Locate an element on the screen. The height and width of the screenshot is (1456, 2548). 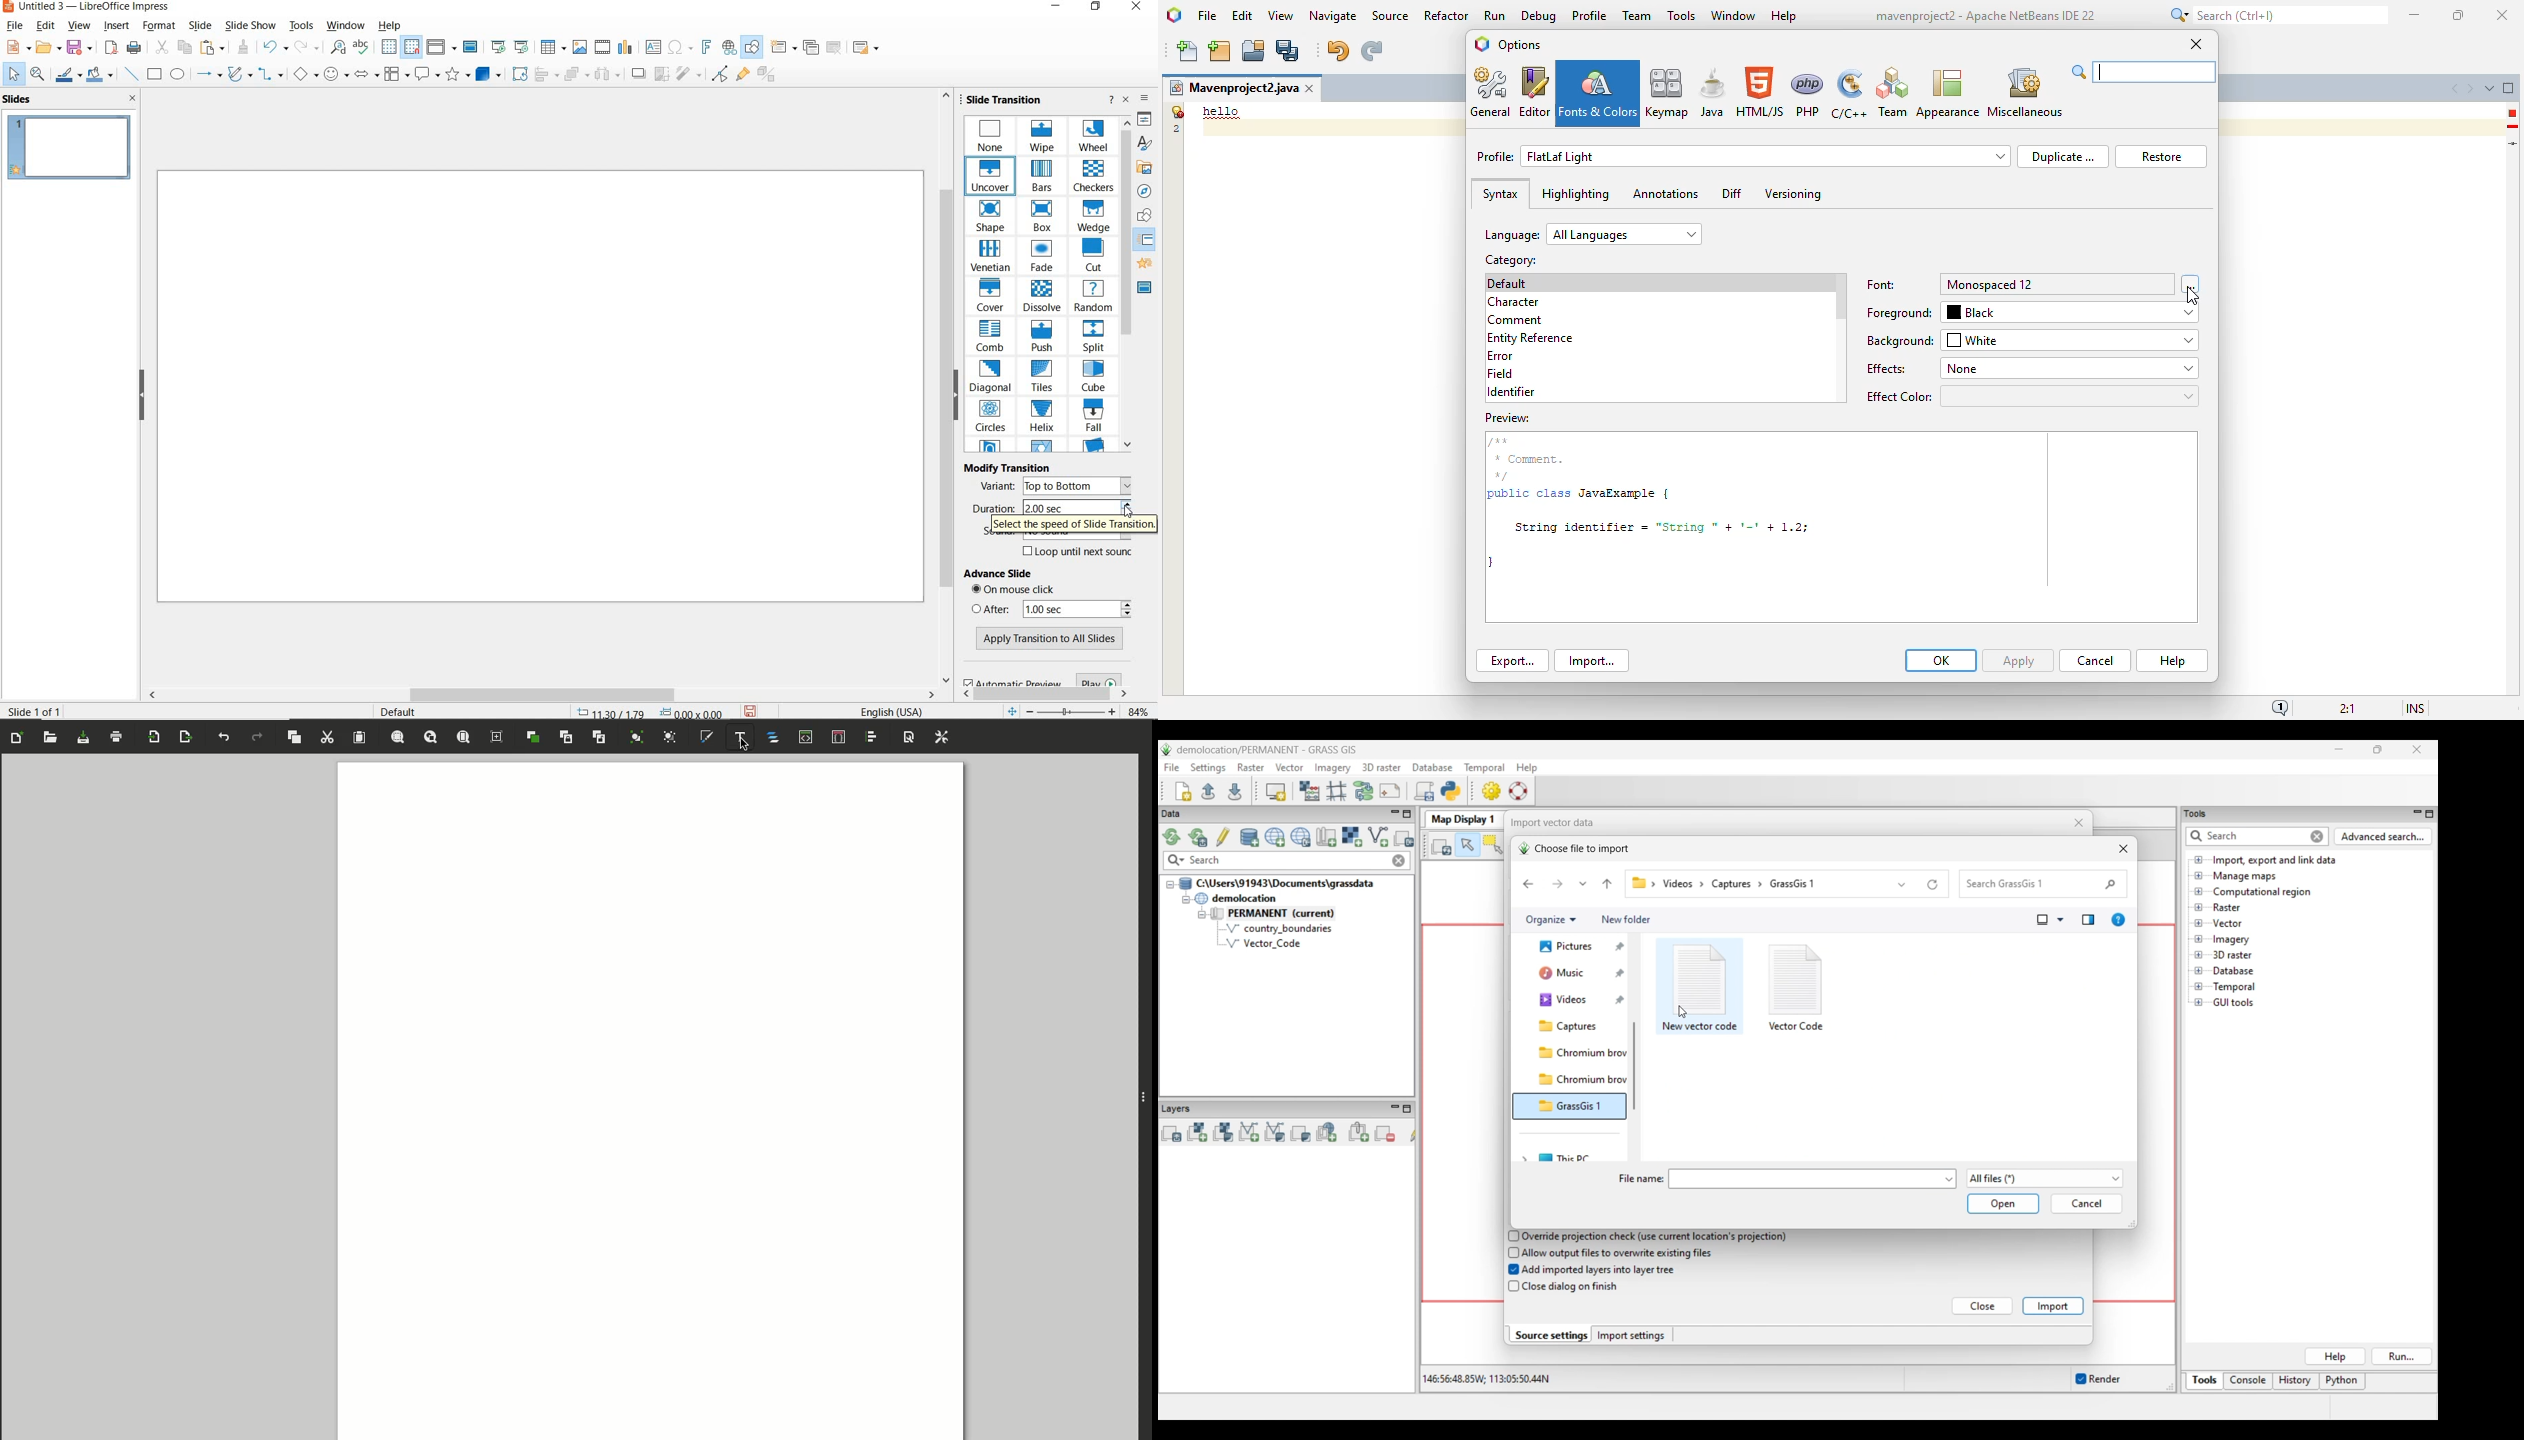
SHOW GLUE POINT FUNCTIONS is located at coordinates (745, 76).